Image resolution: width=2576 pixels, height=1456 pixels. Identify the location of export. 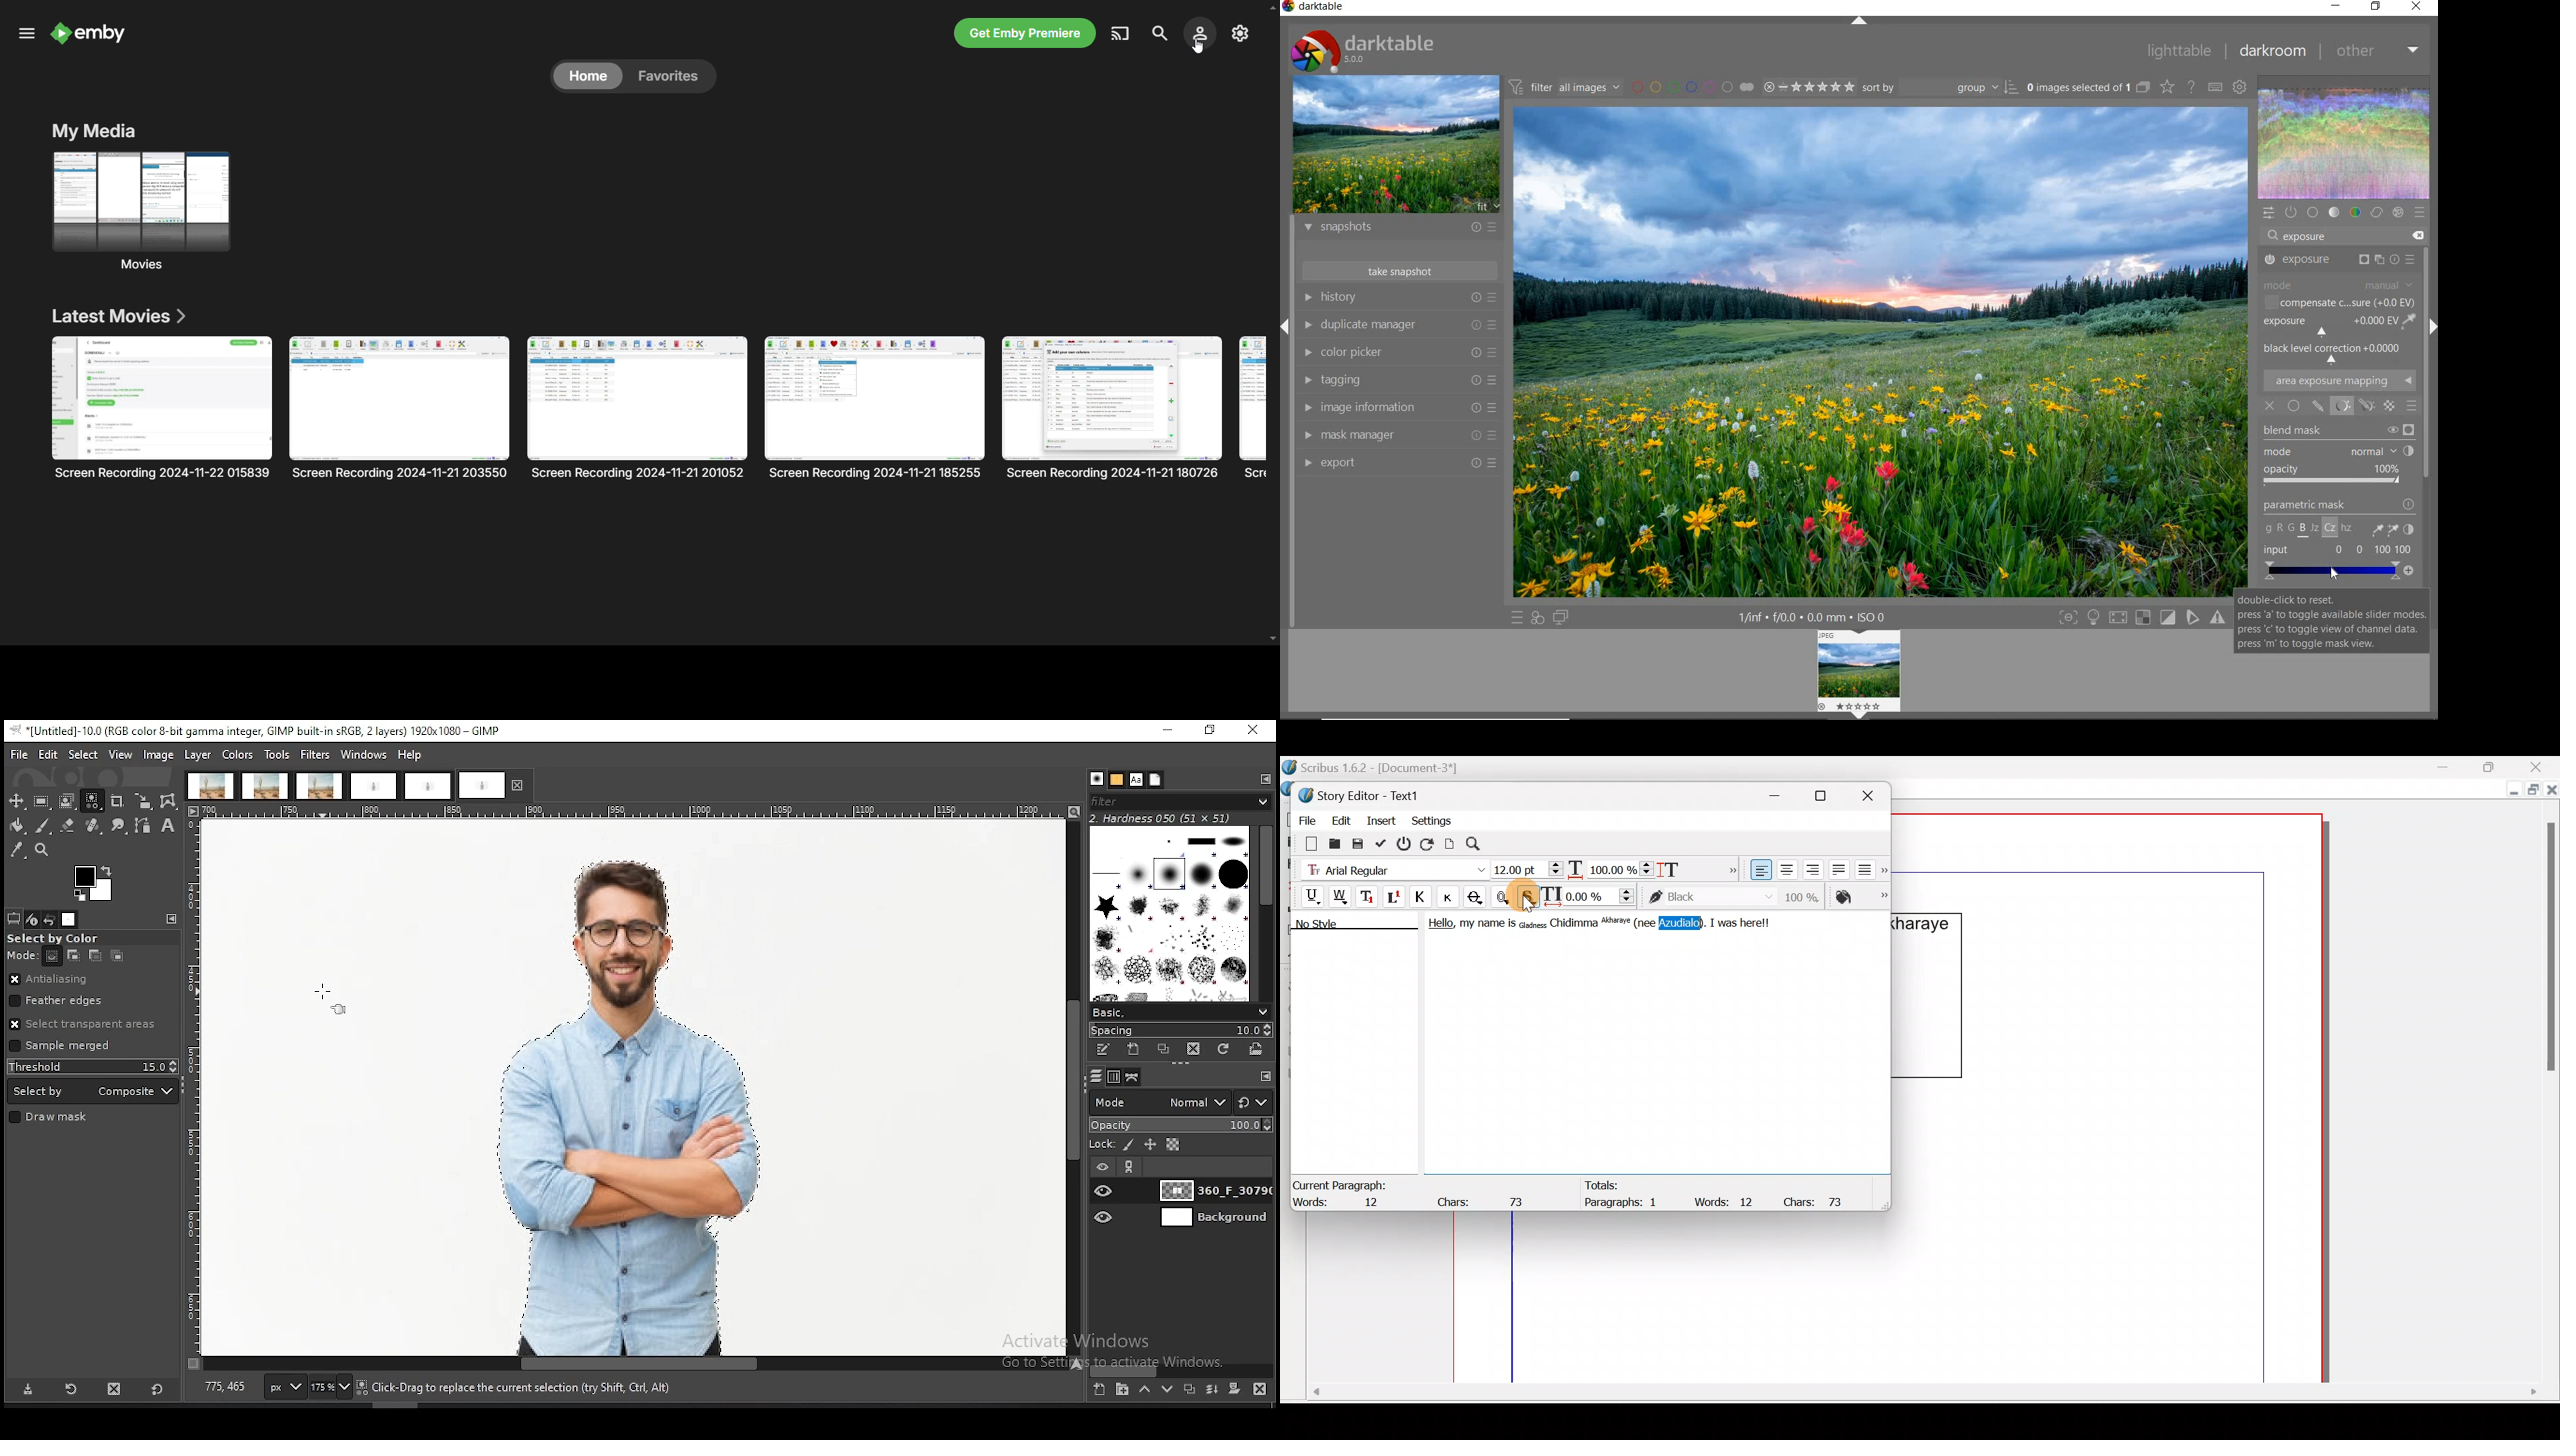
(1401, 463).